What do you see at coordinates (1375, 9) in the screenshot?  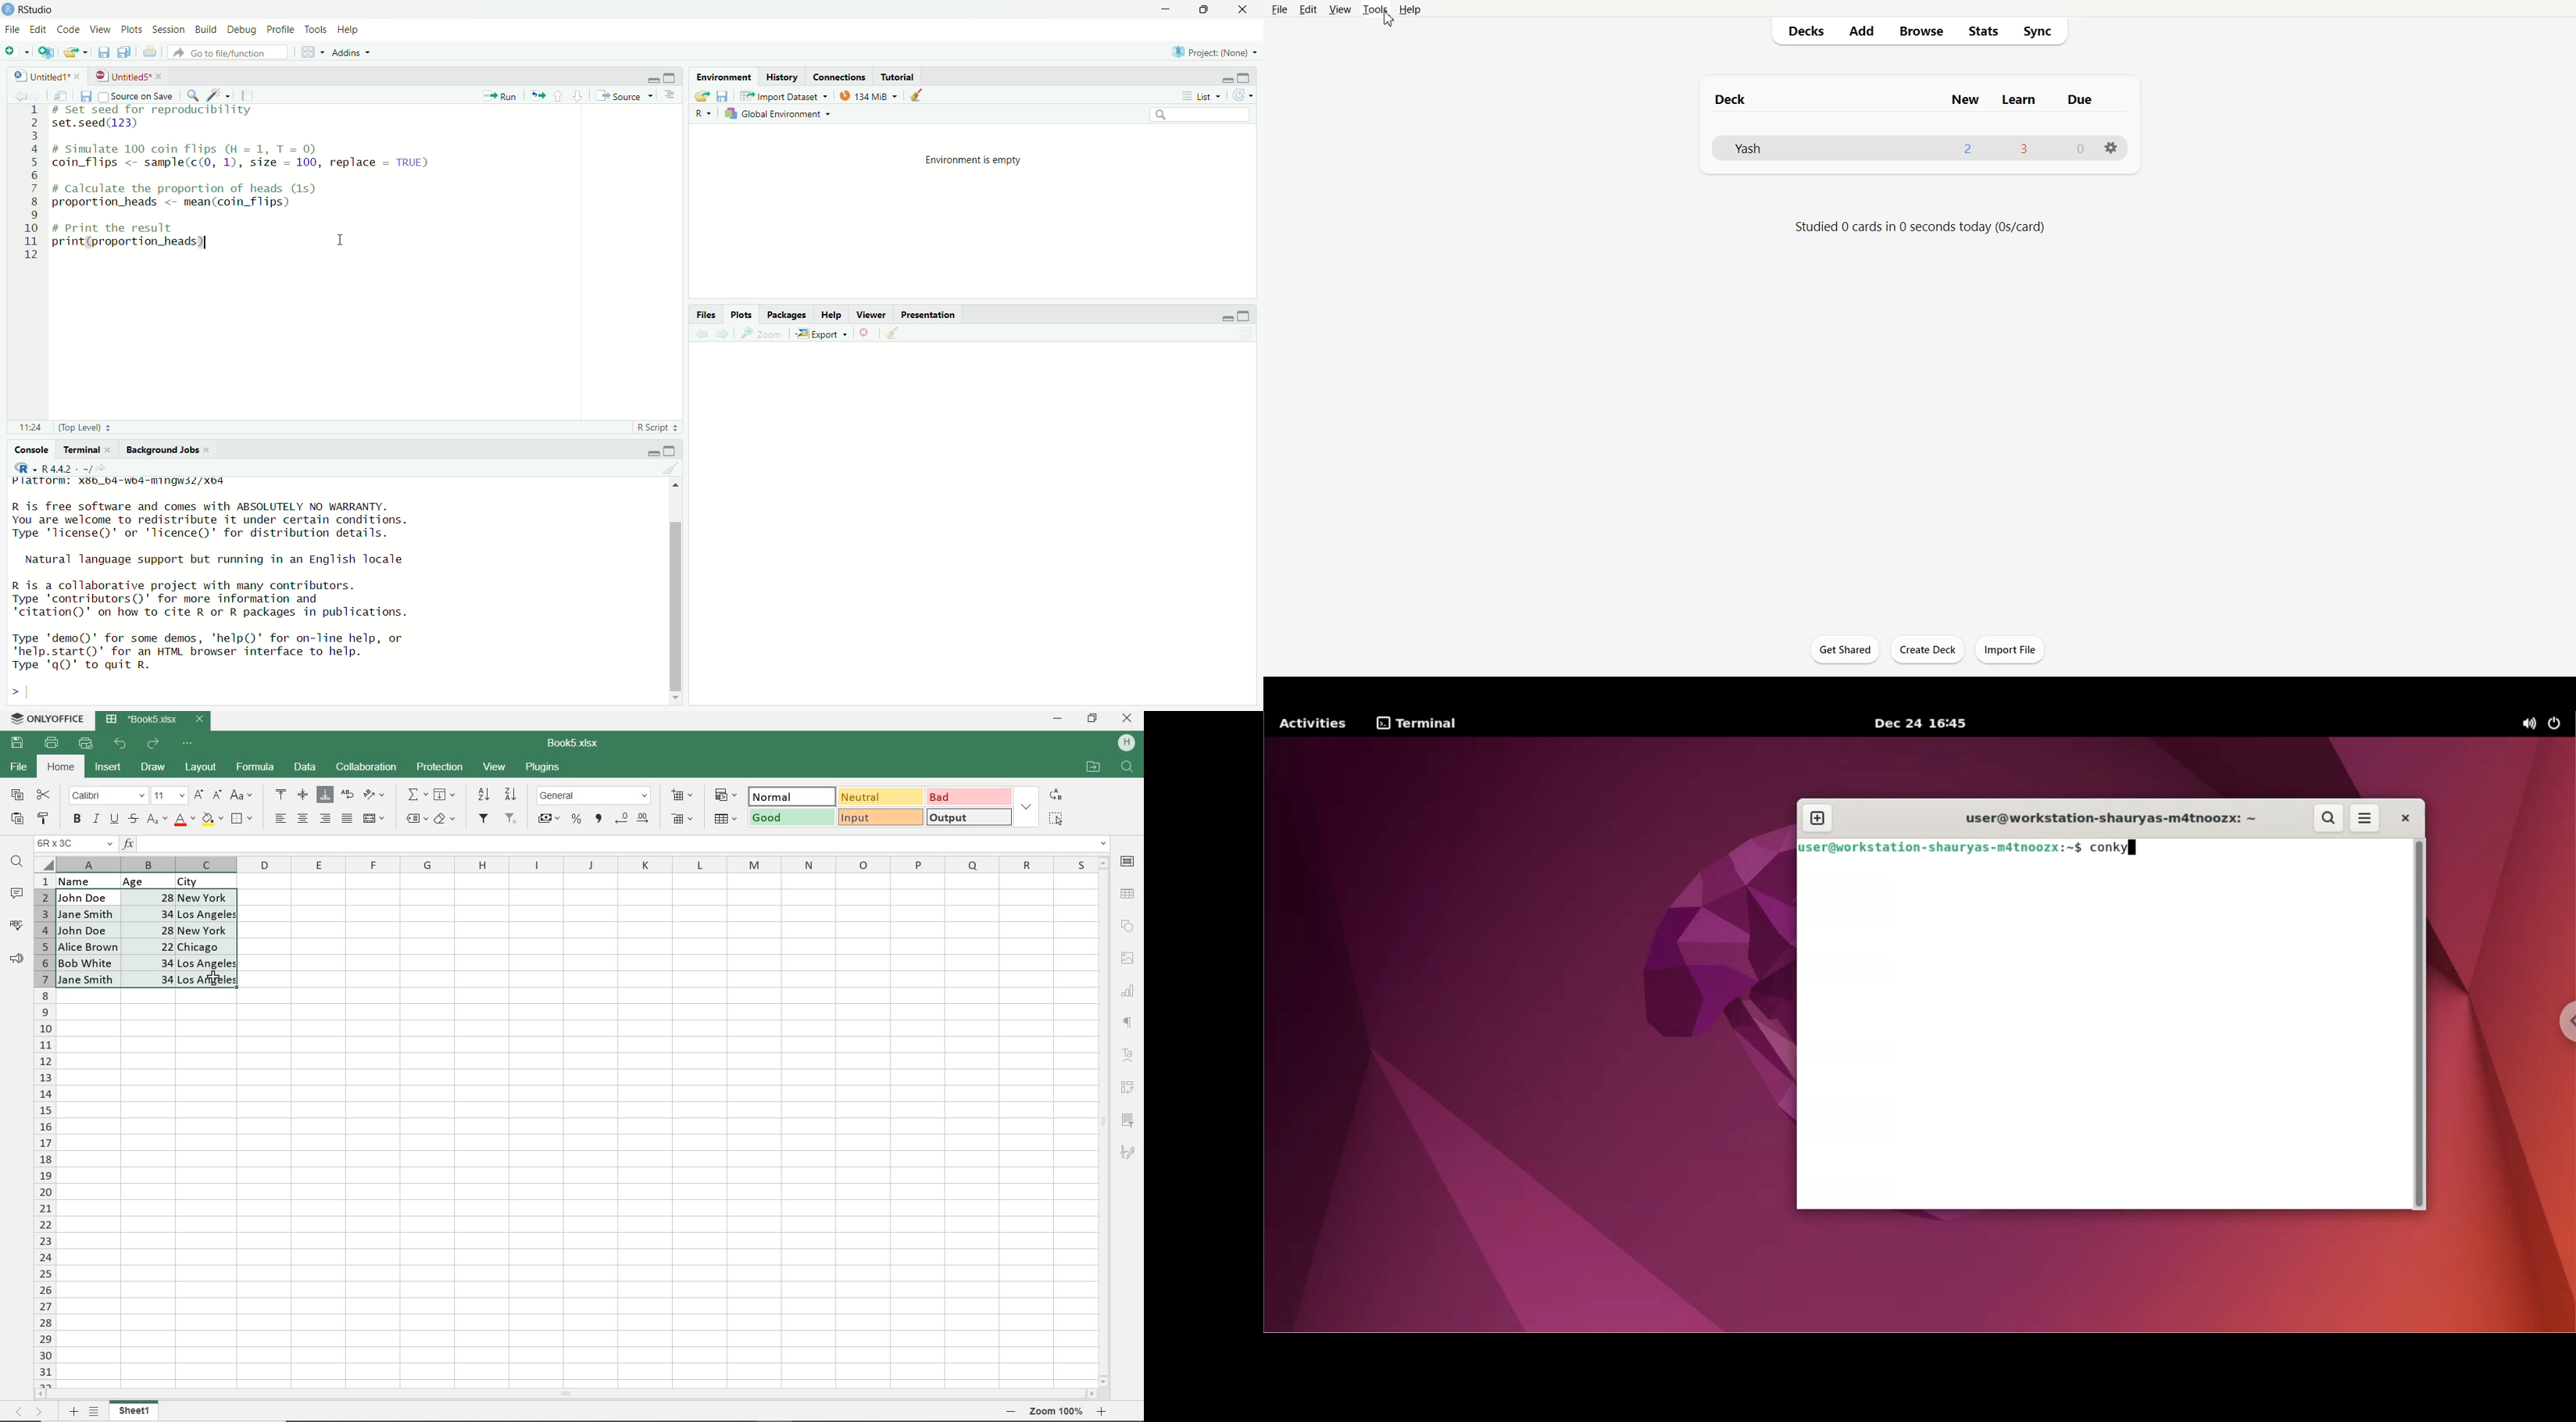 I see `Tools` at bounding box center [1375, 9].